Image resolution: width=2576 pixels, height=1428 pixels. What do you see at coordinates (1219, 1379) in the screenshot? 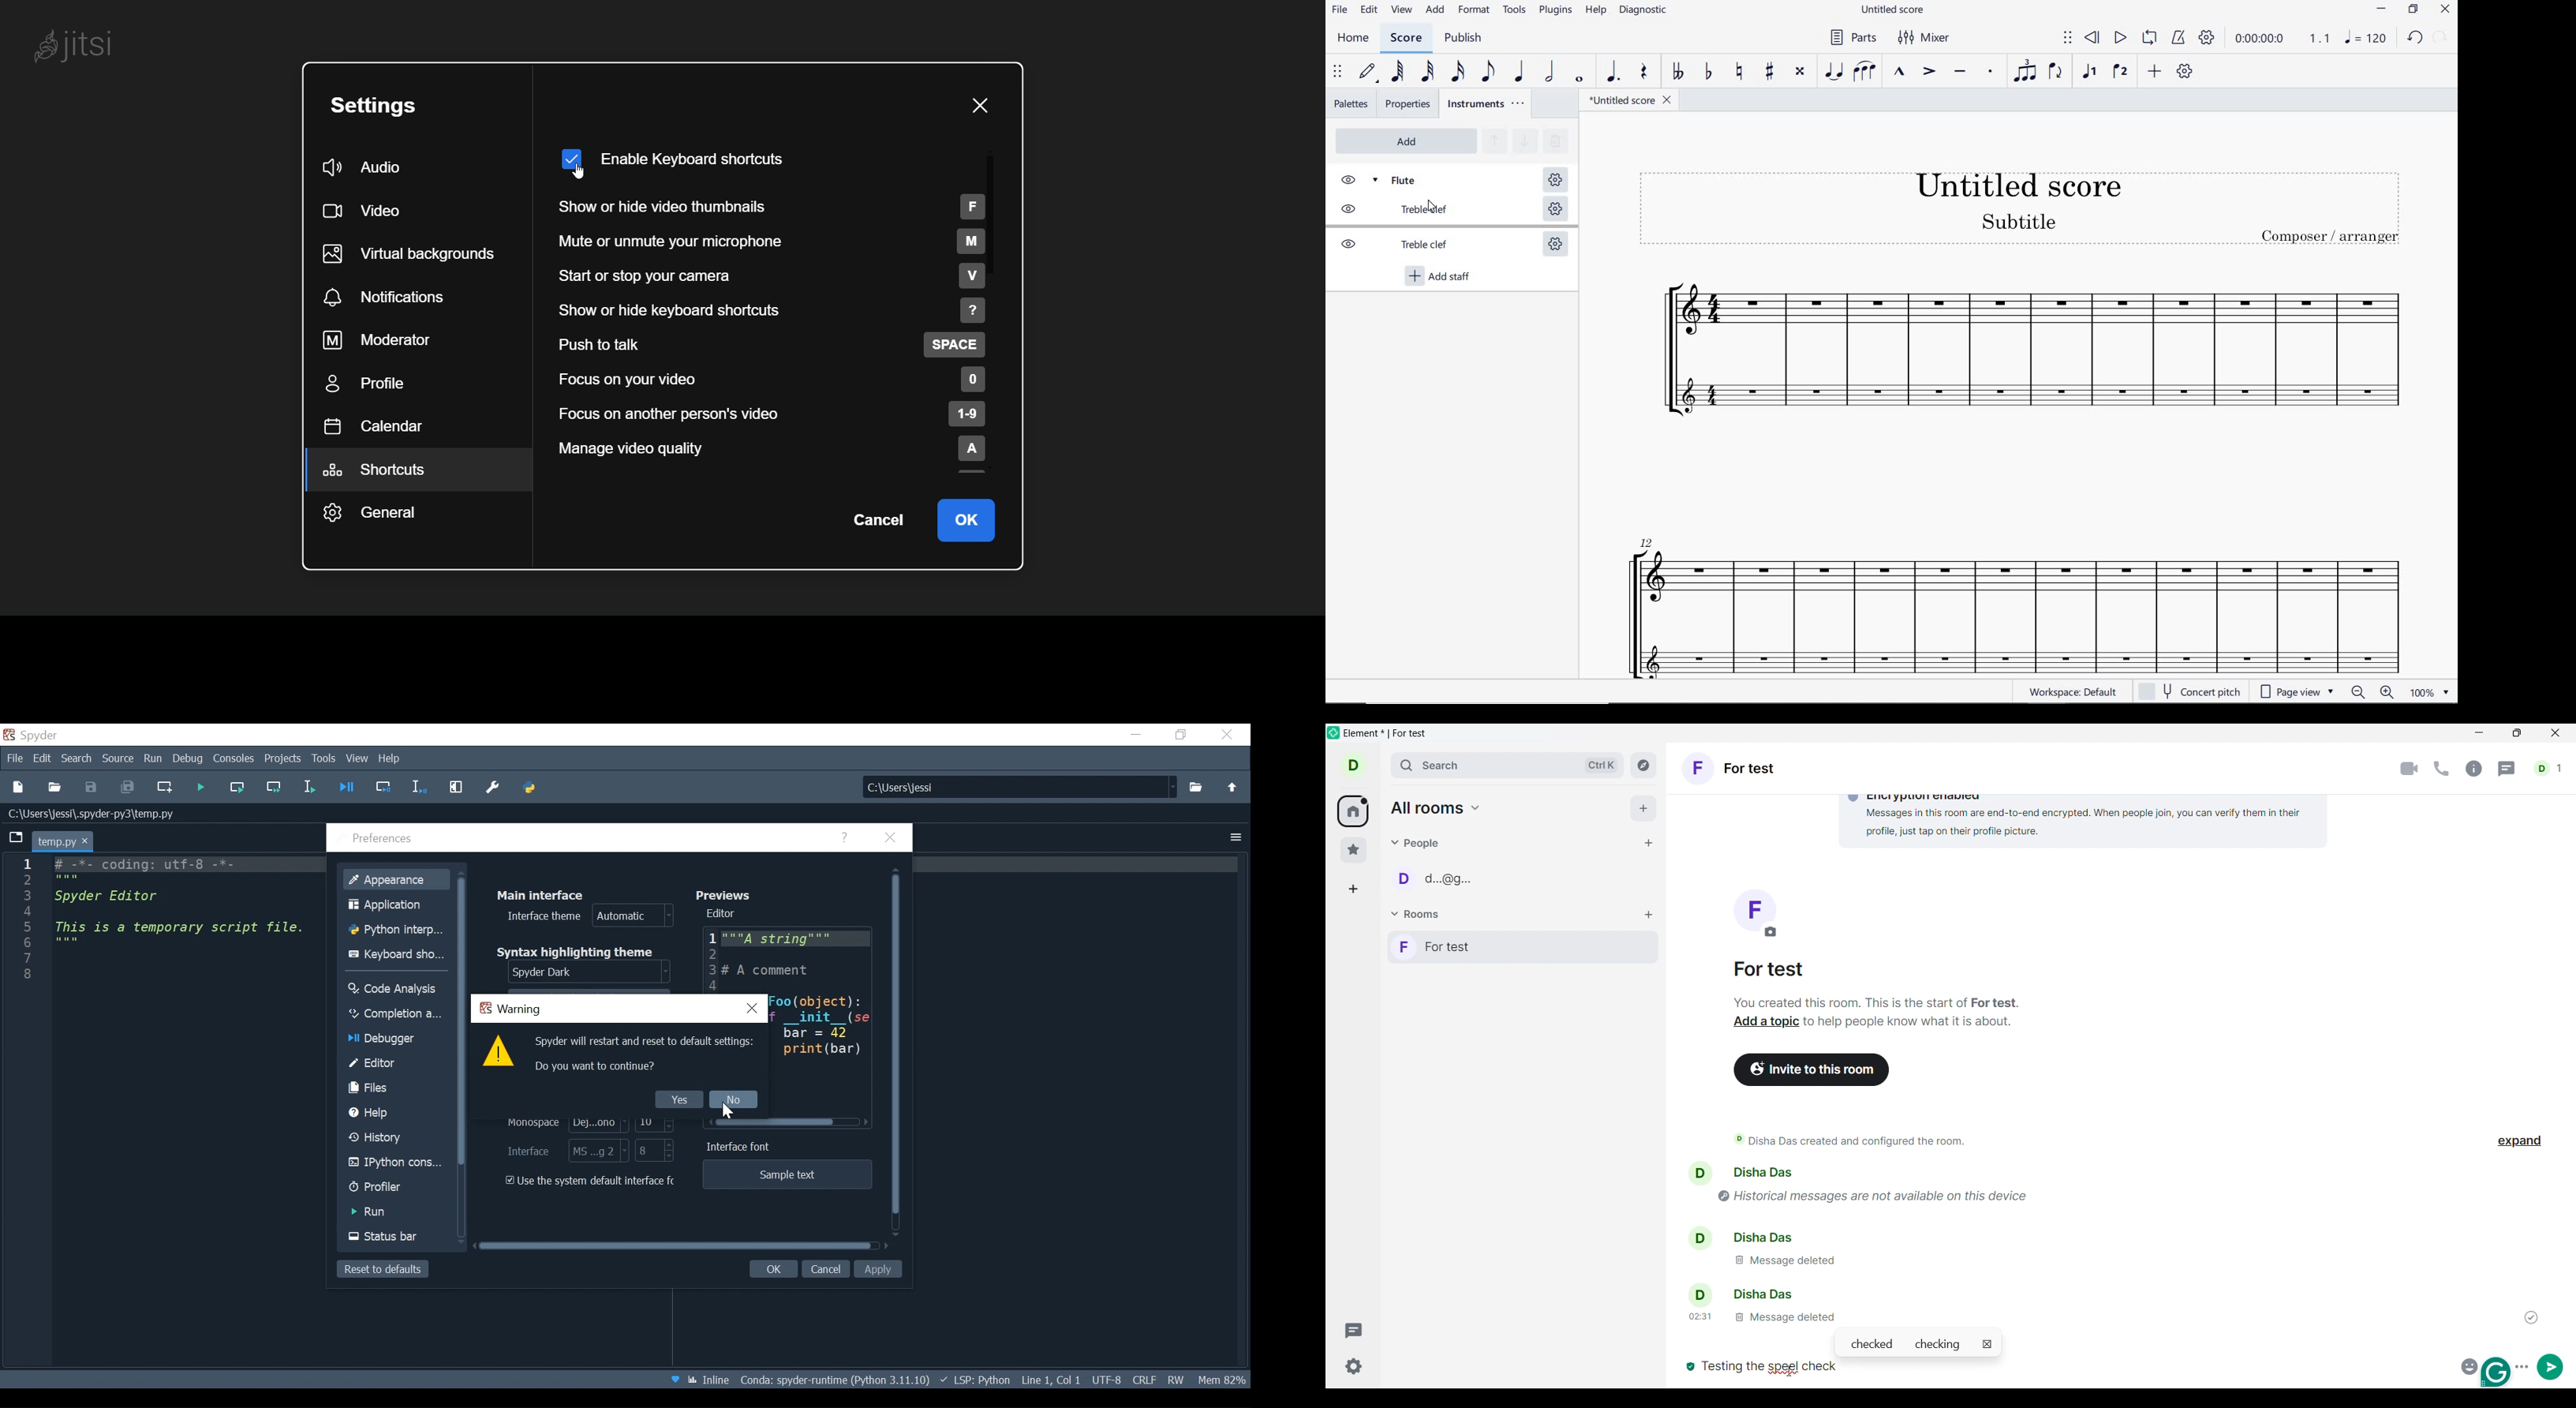
I see `Memory Usage` at bounding box center [1219, 1379].